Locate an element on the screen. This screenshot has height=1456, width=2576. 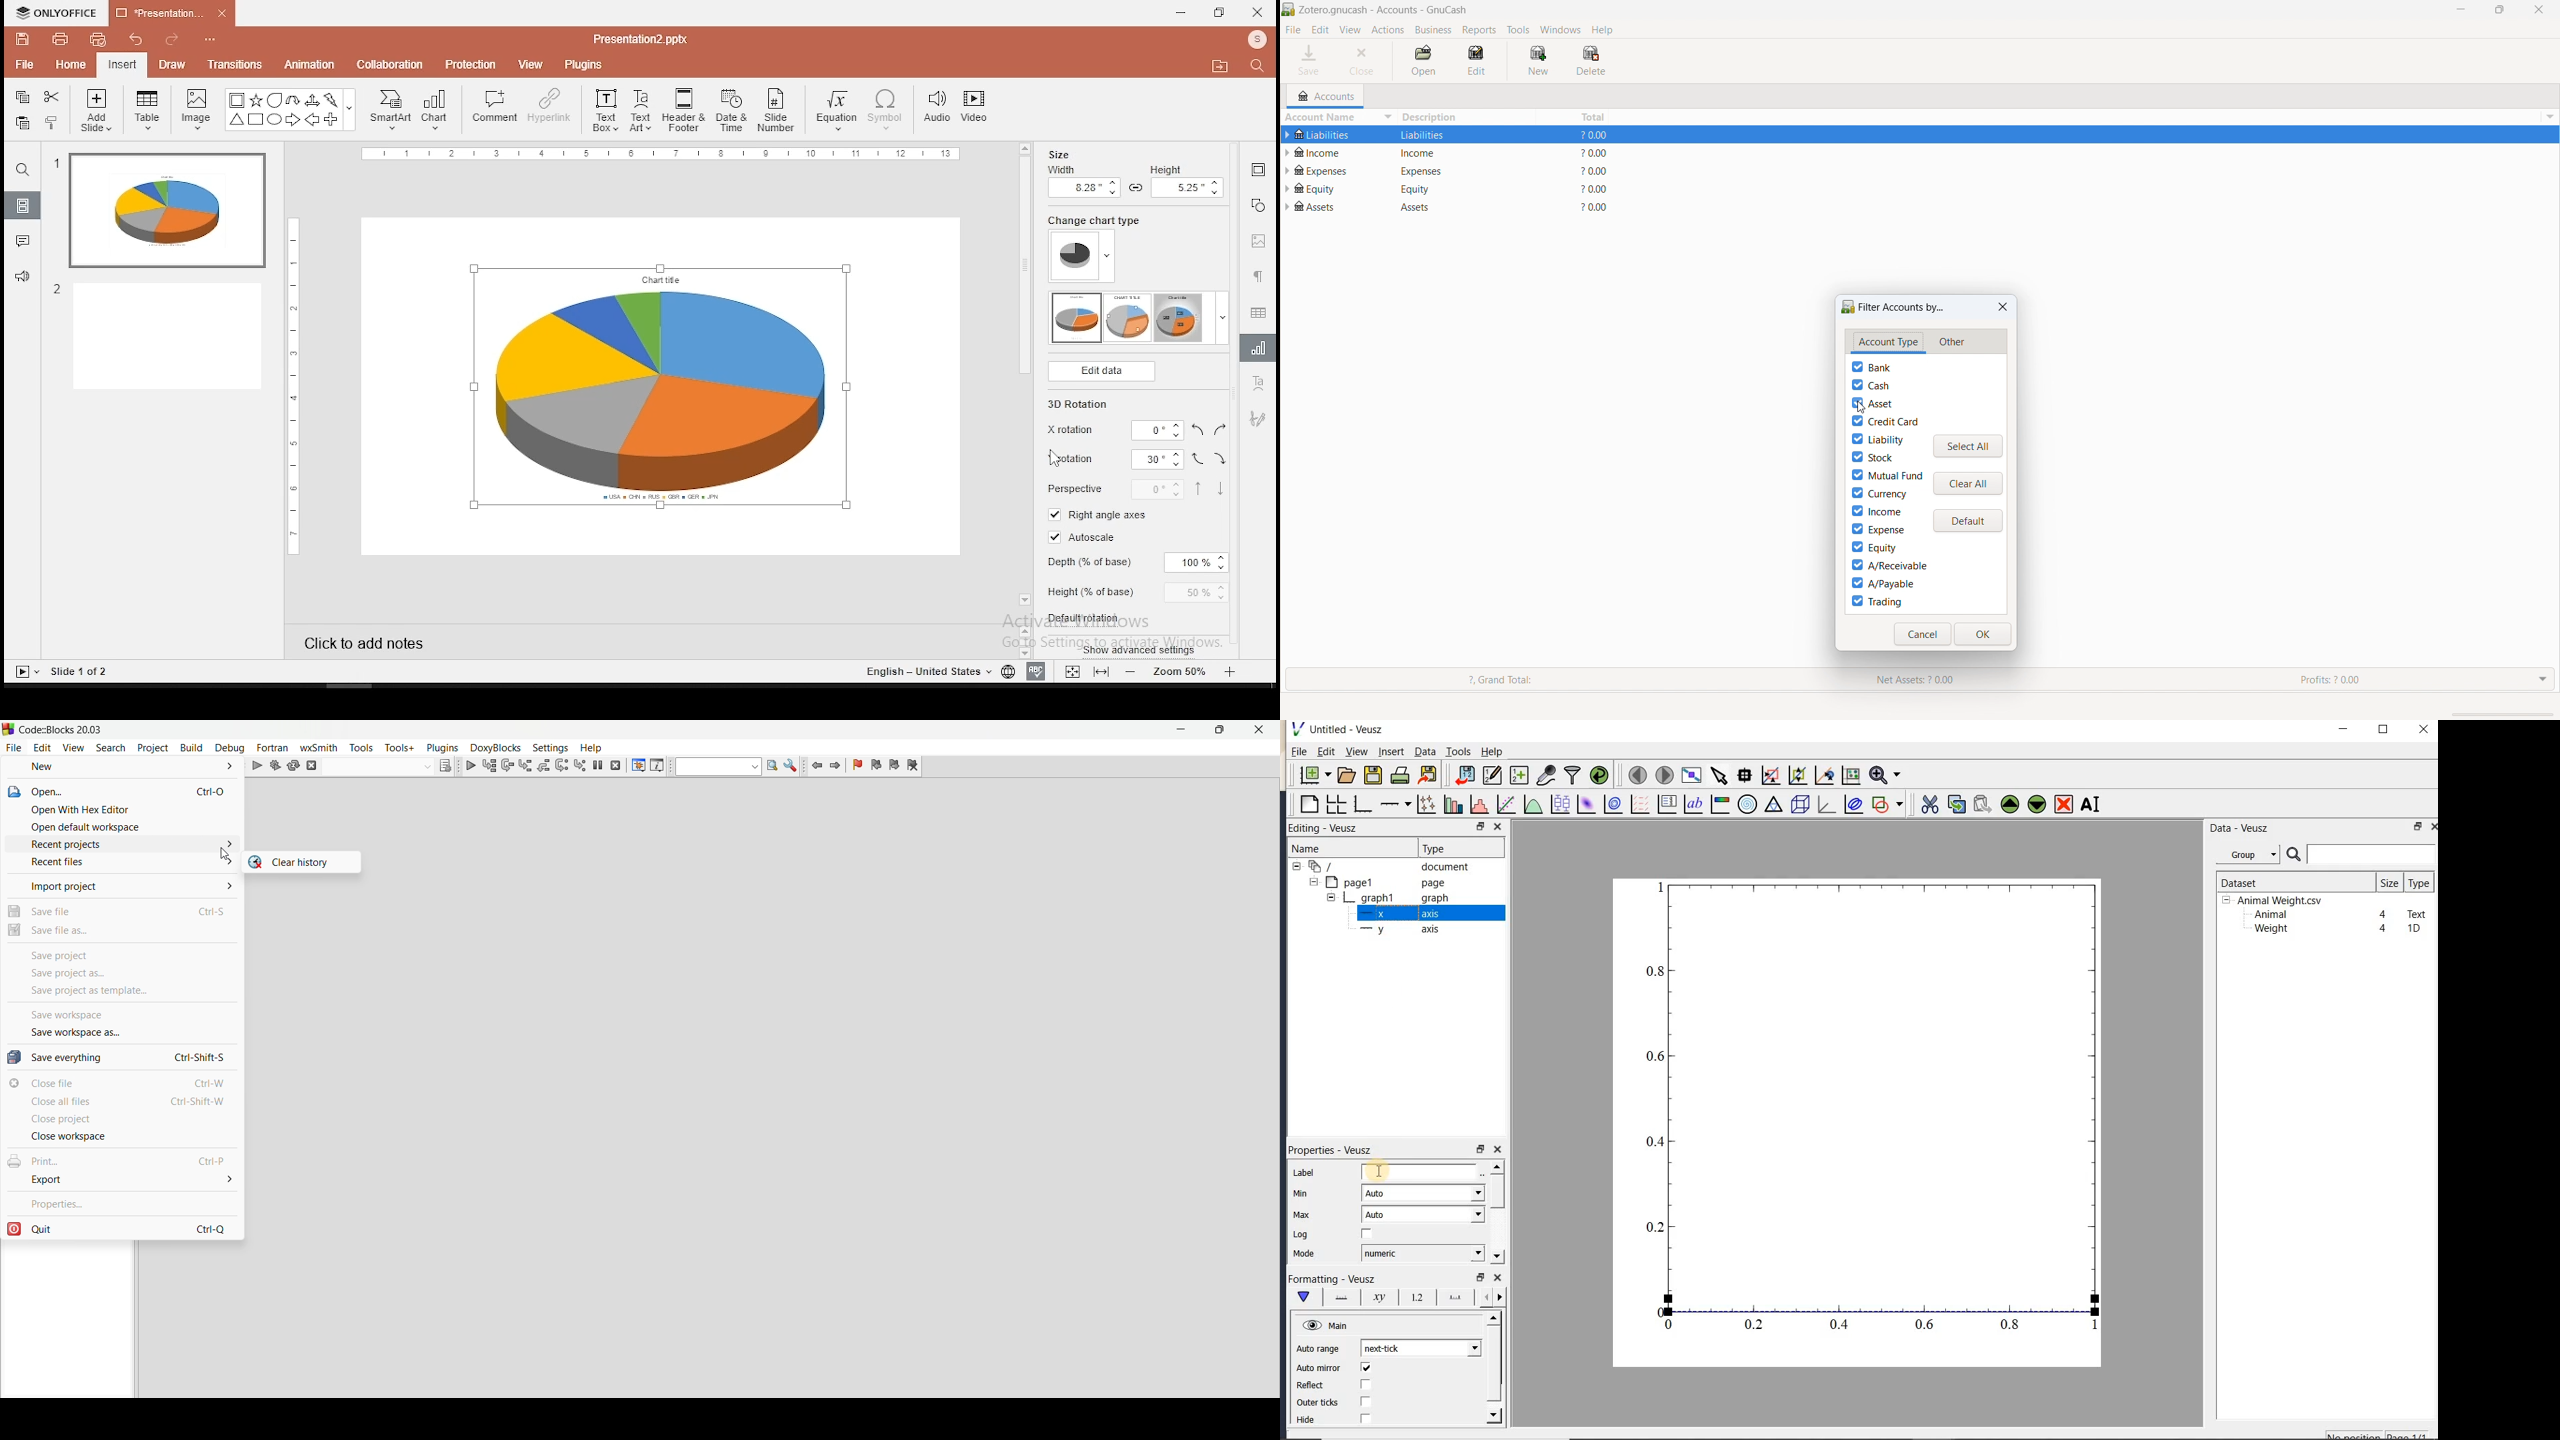
filter accounts by dialogbox is located at coordinates (1893, 307).